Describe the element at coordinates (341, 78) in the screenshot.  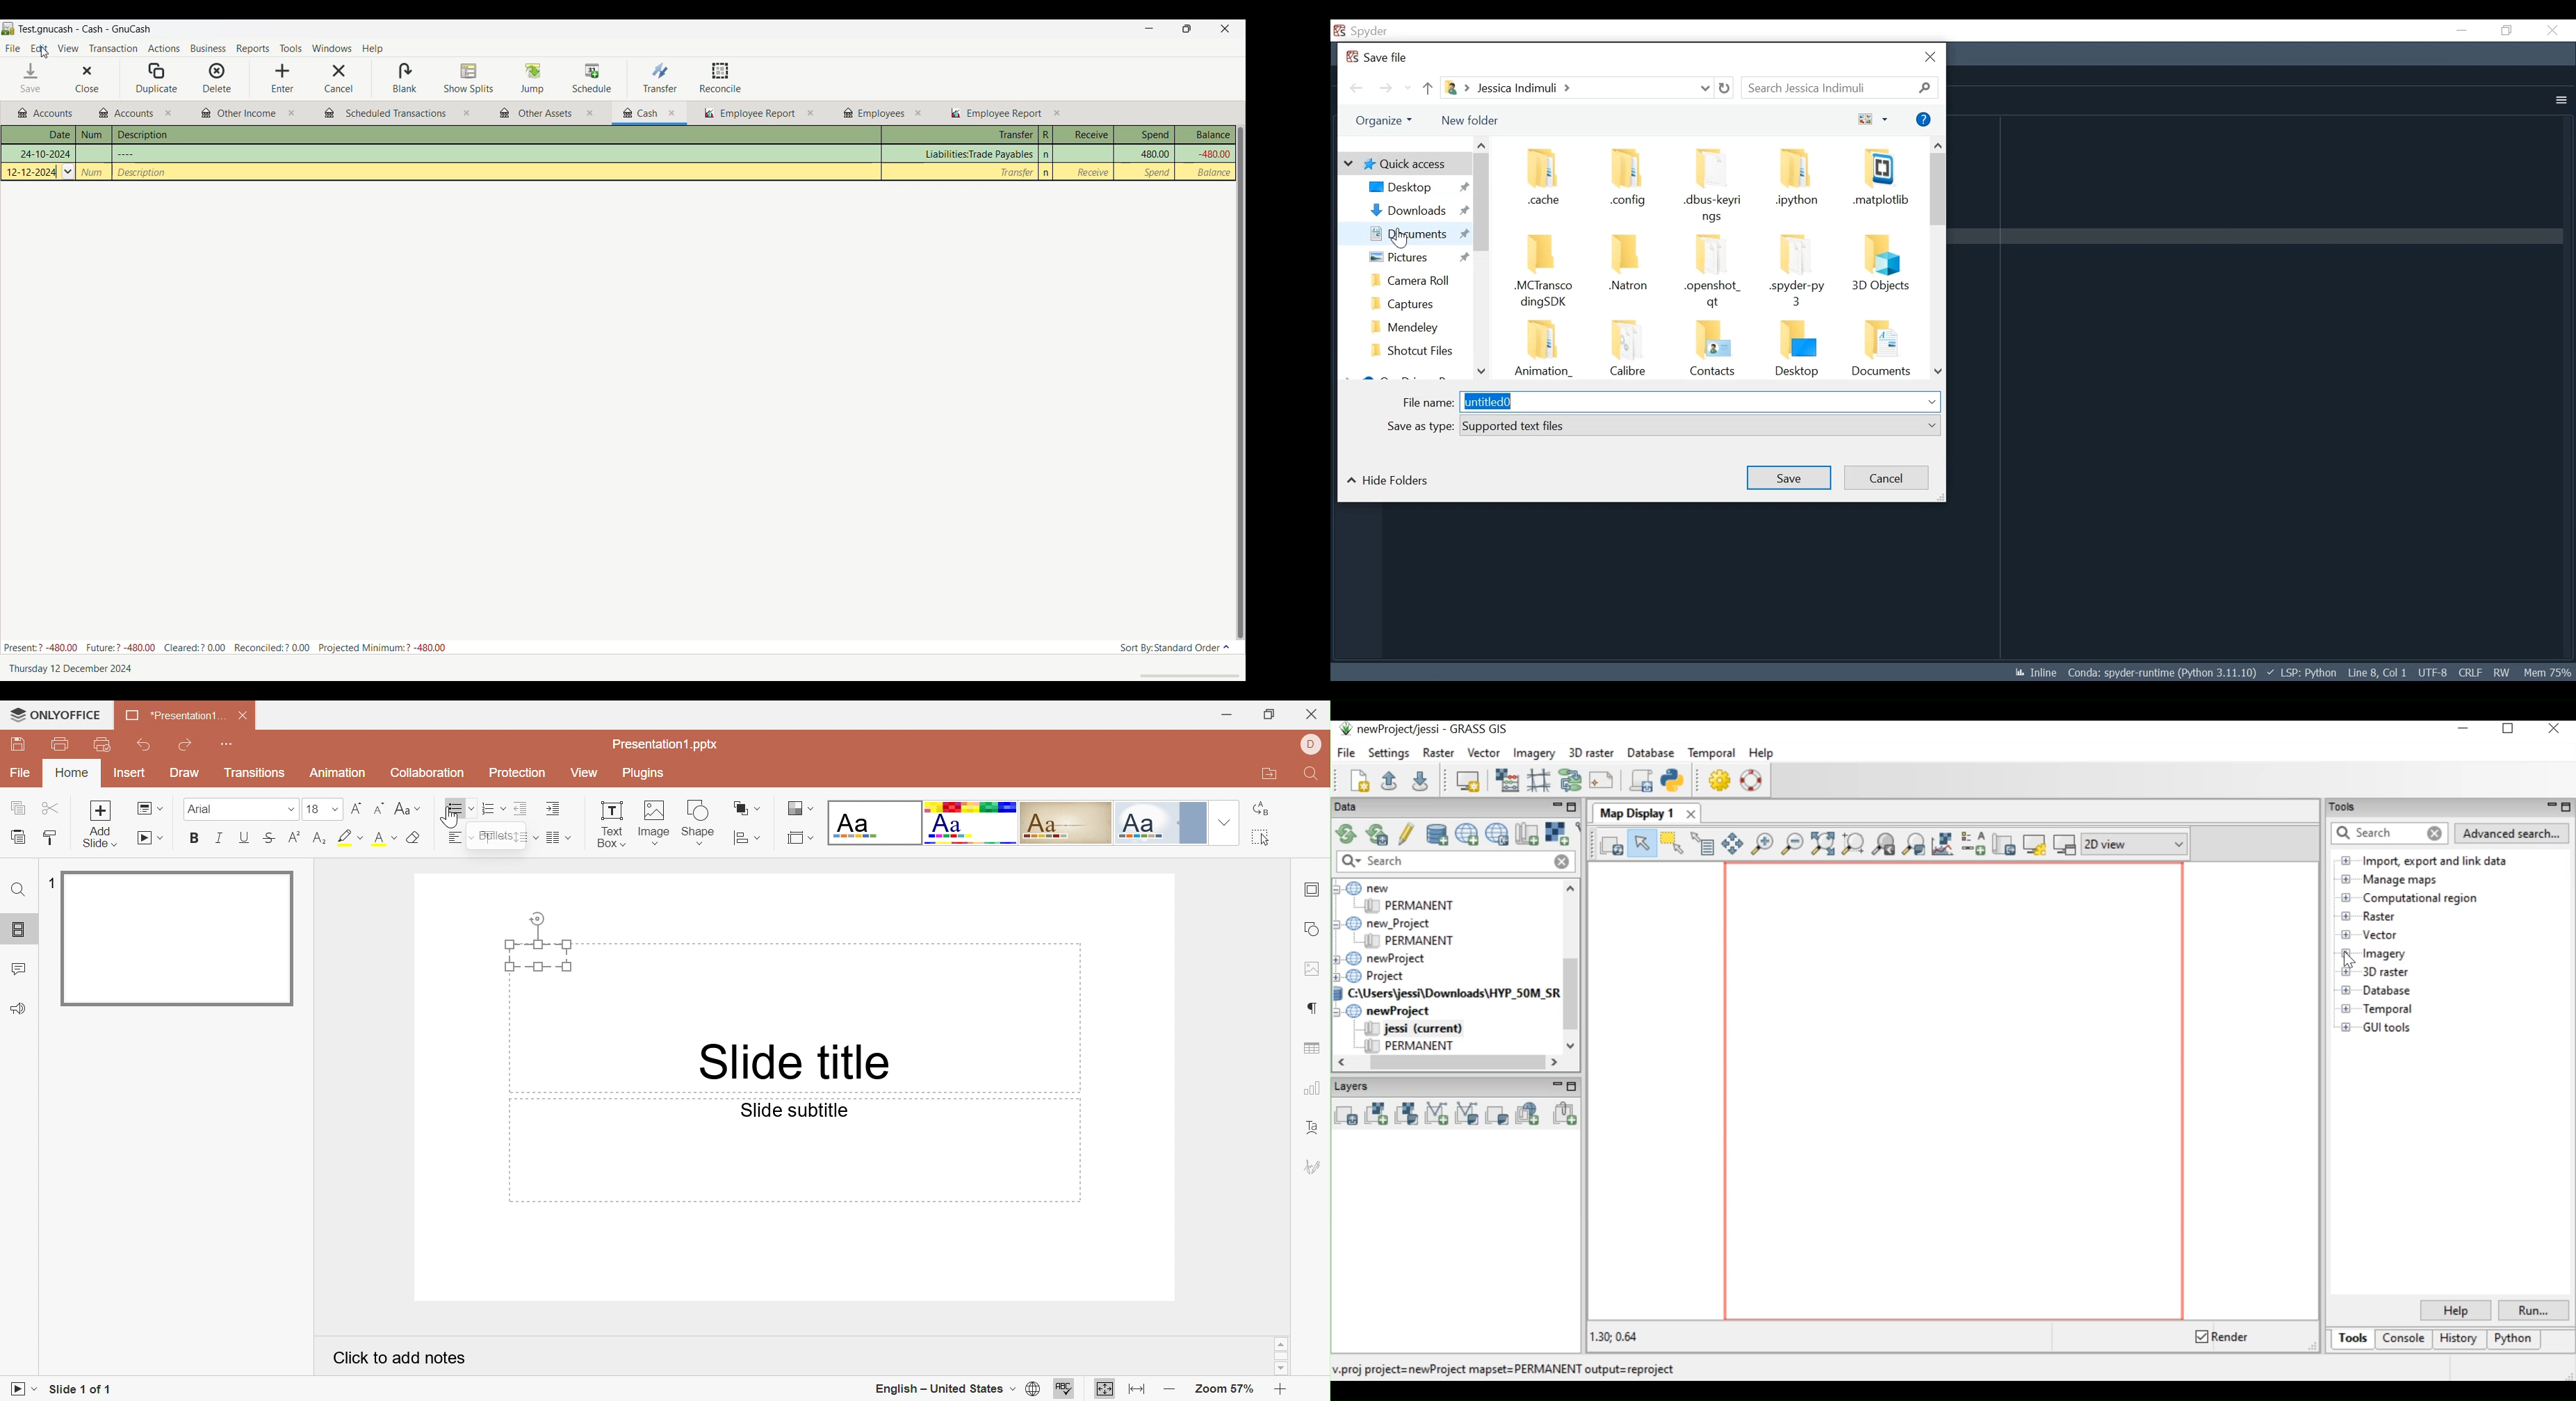
I see `Cancel` at that location.